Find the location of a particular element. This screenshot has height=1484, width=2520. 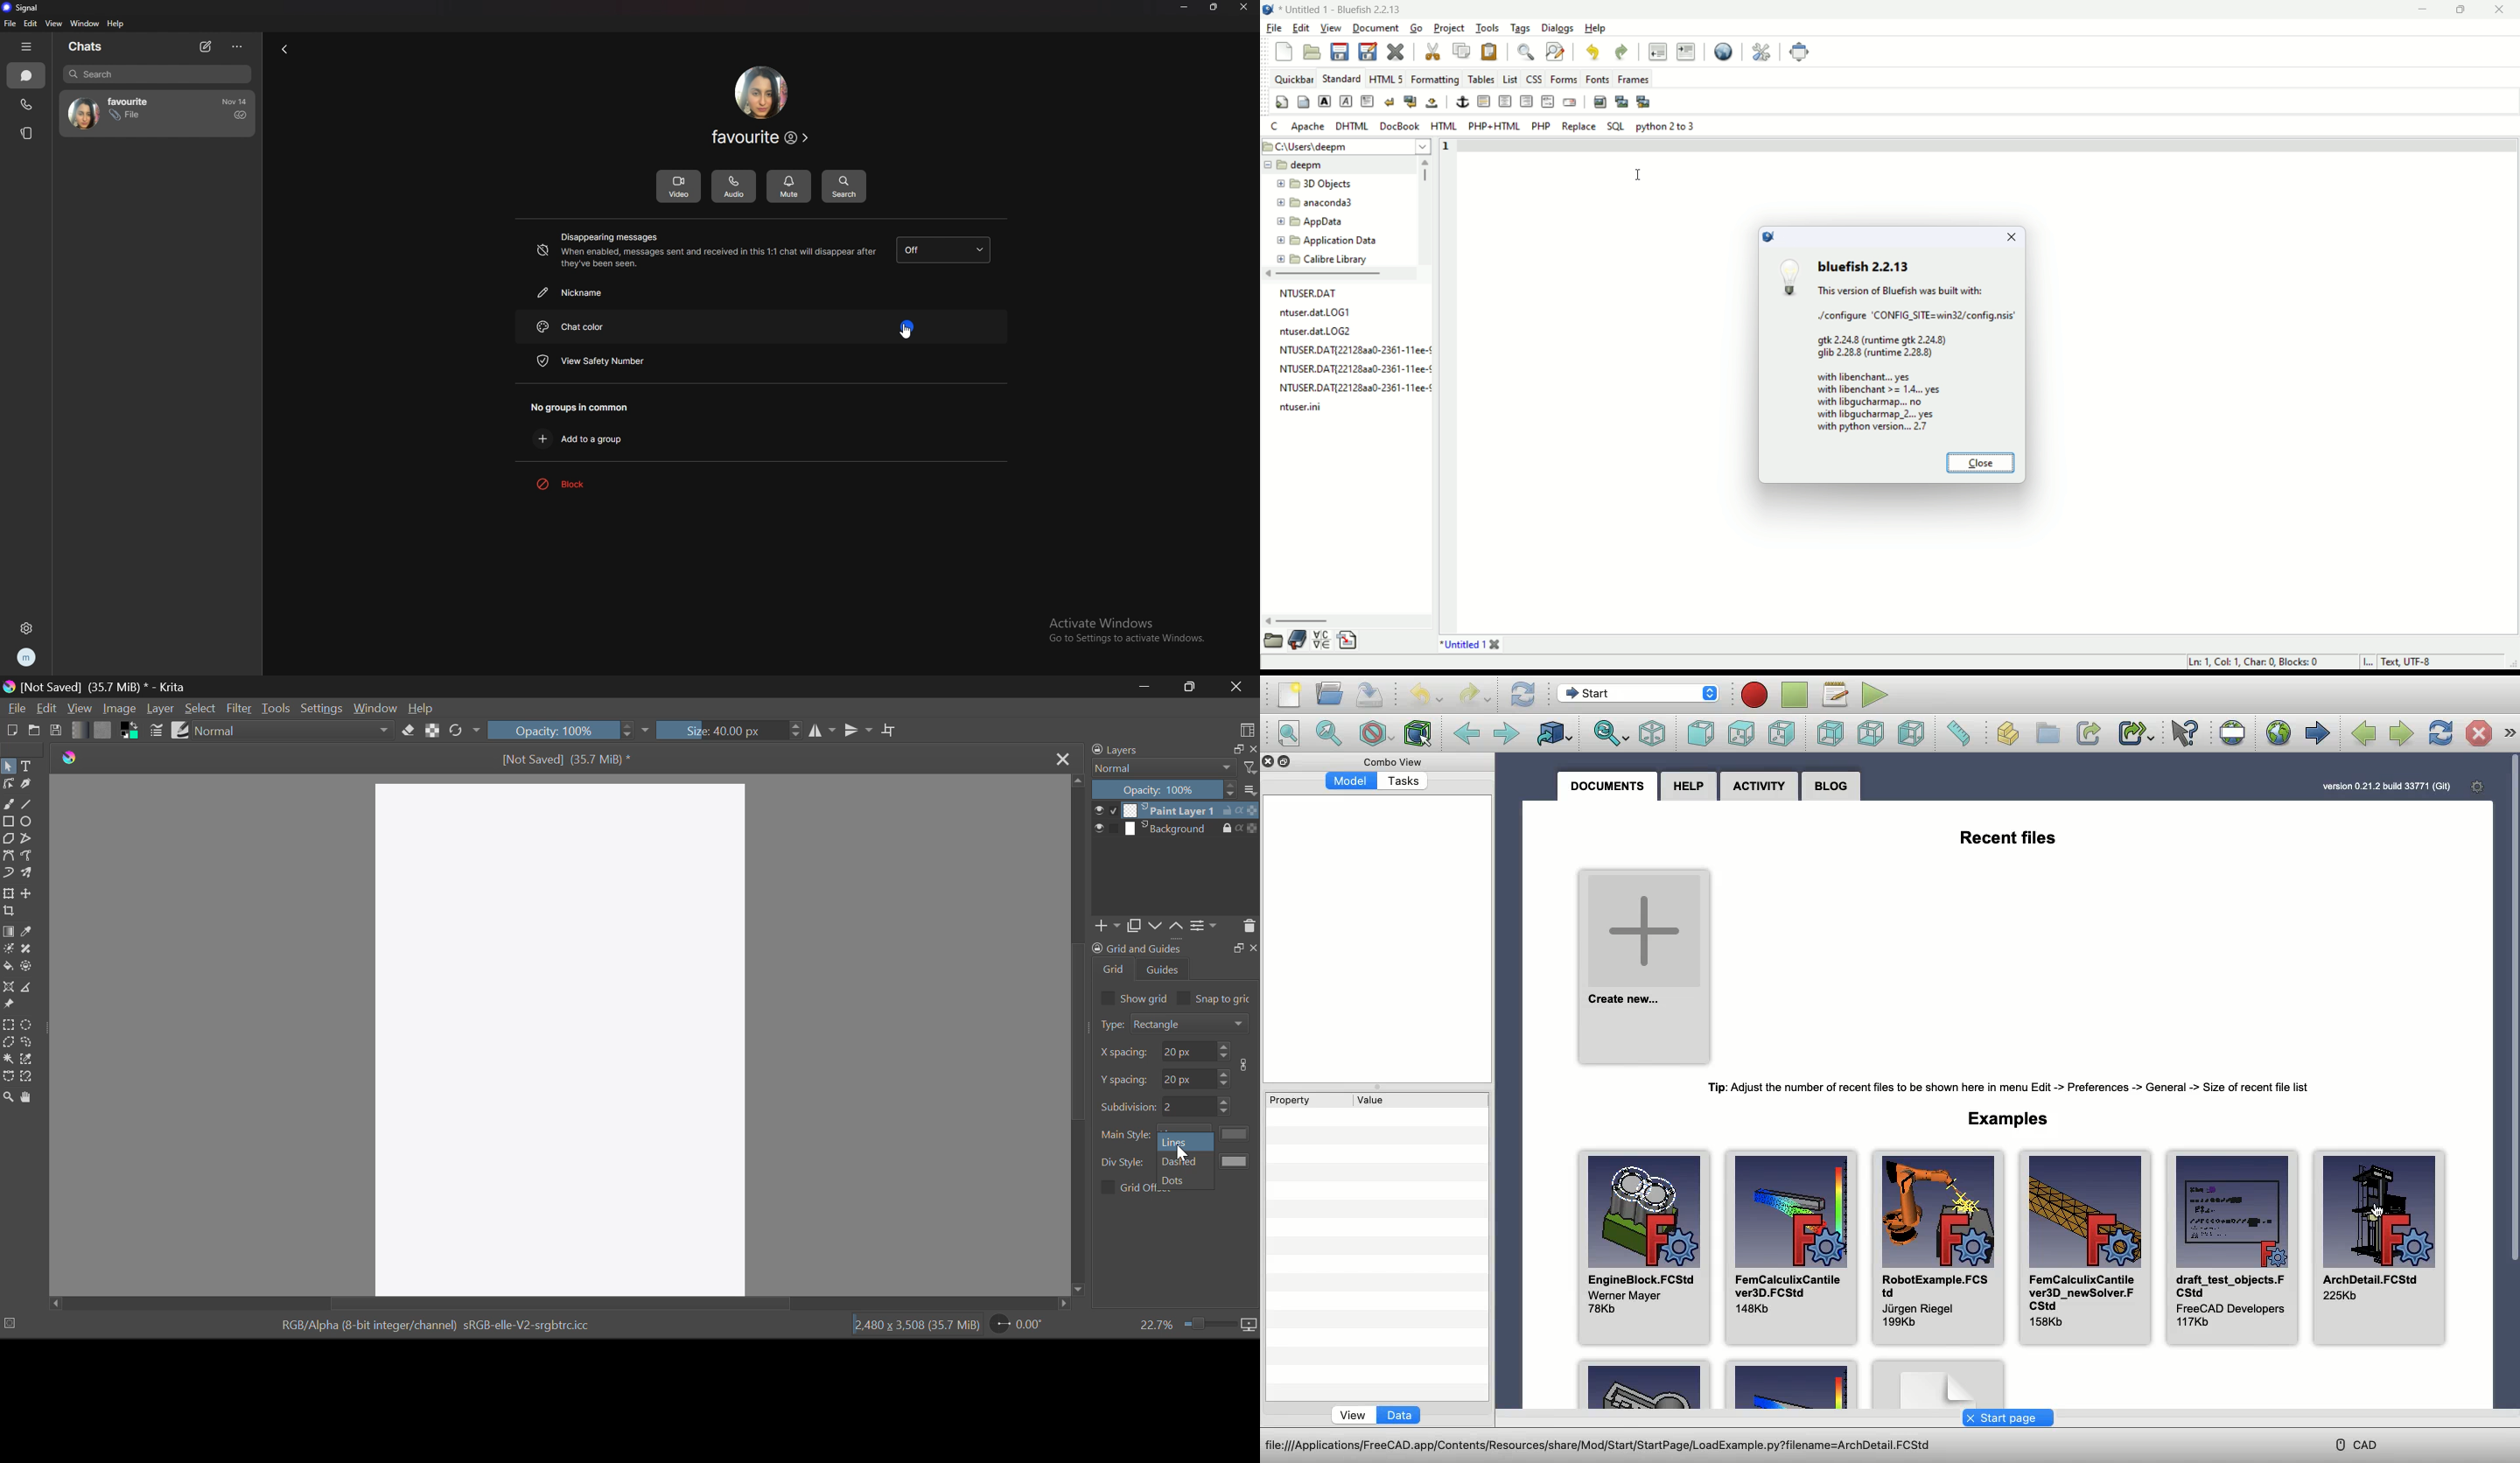

selection is located at coordinates (12, 1323).